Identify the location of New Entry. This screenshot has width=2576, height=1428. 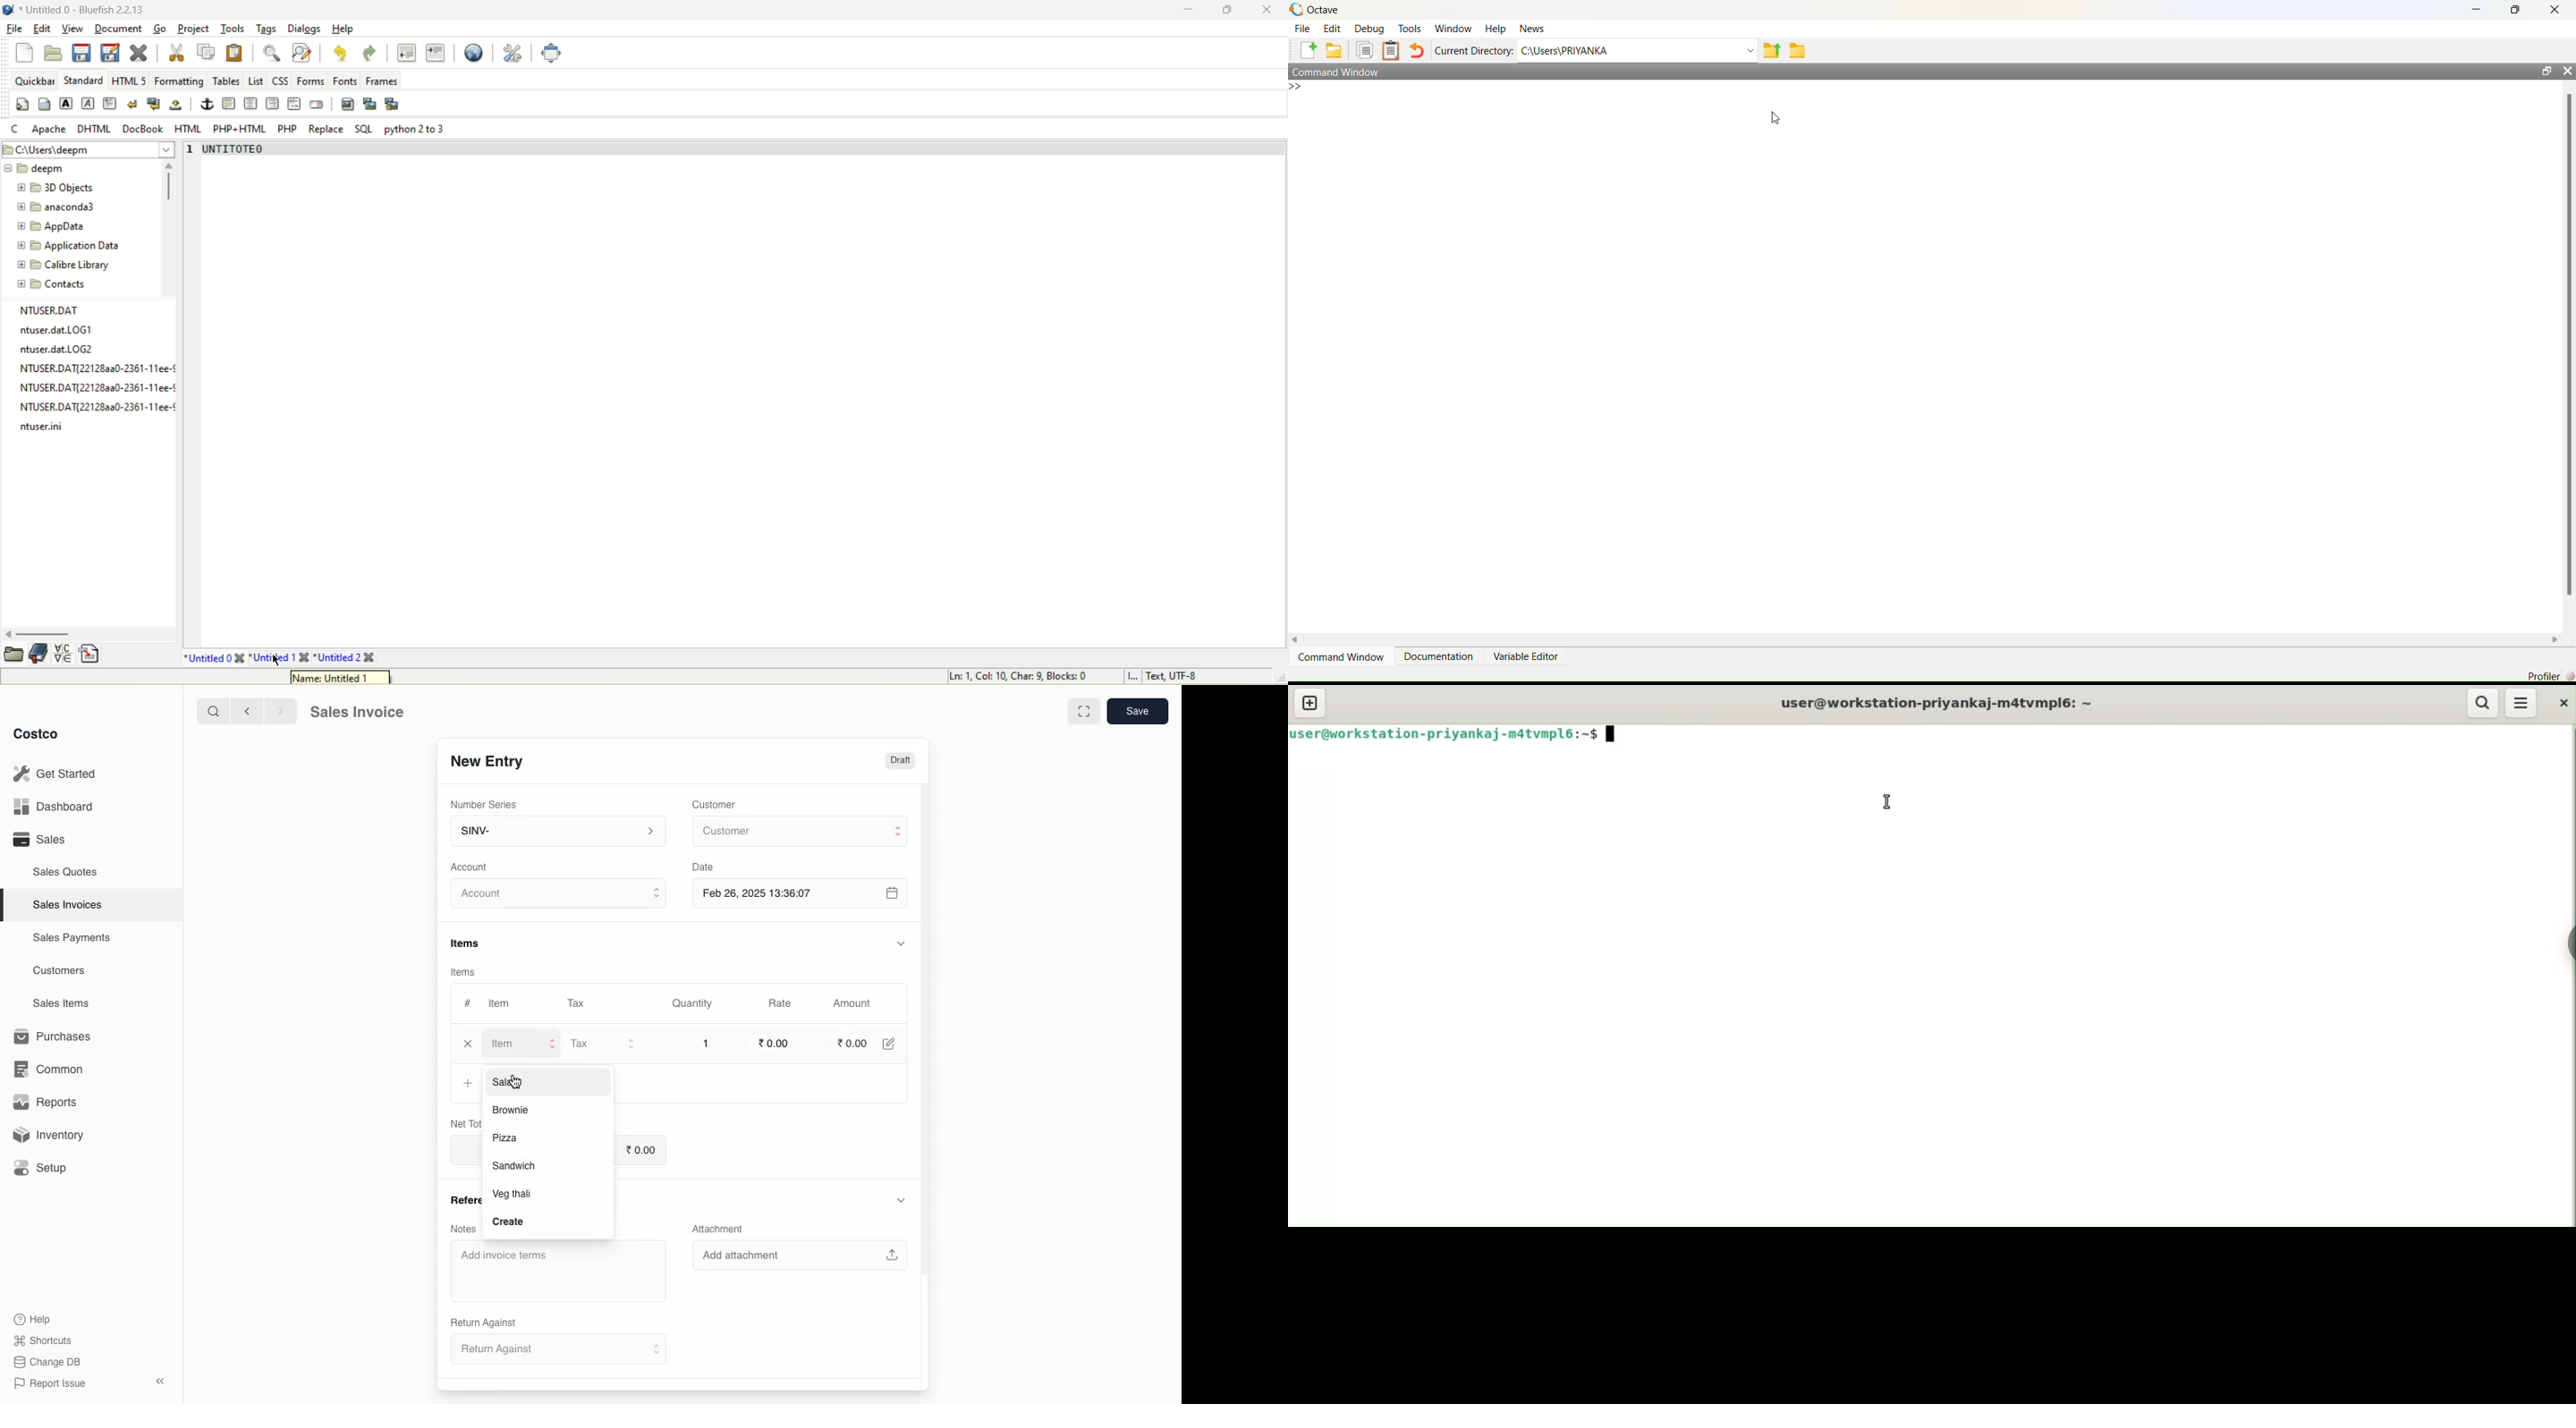
(486, 761).